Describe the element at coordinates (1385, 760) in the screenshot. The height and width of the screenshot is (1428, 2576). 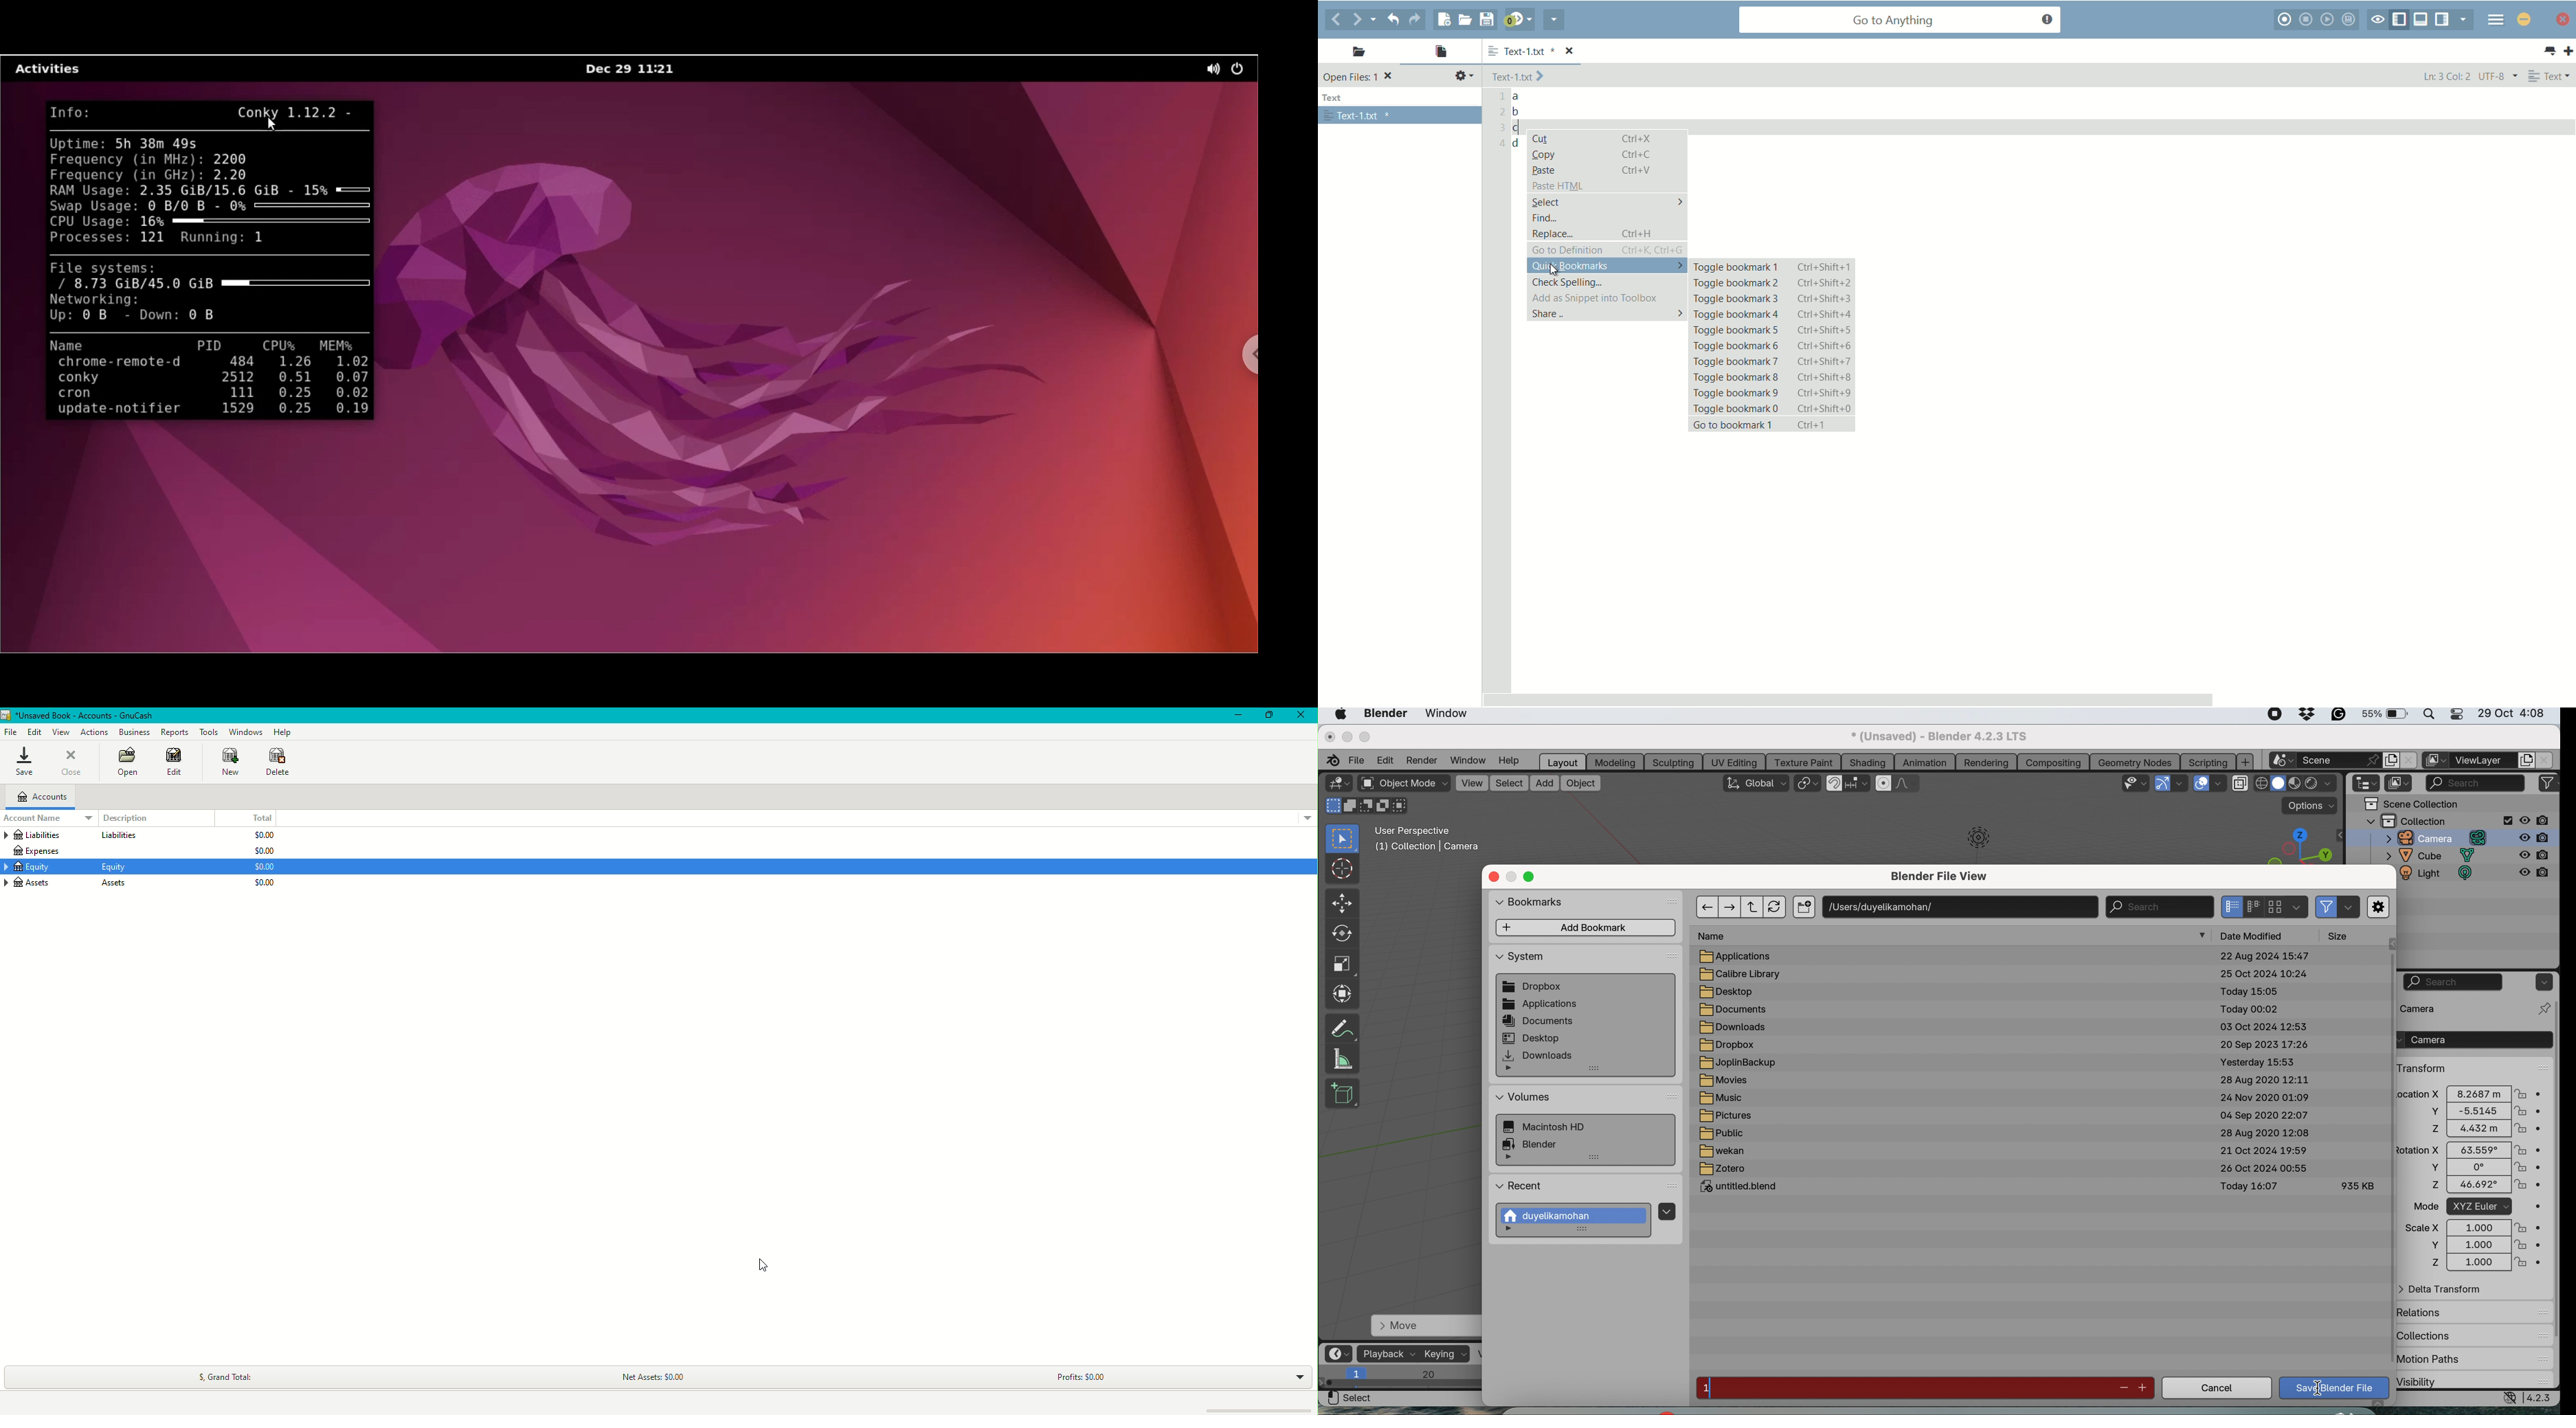
I see `edit` at that location.